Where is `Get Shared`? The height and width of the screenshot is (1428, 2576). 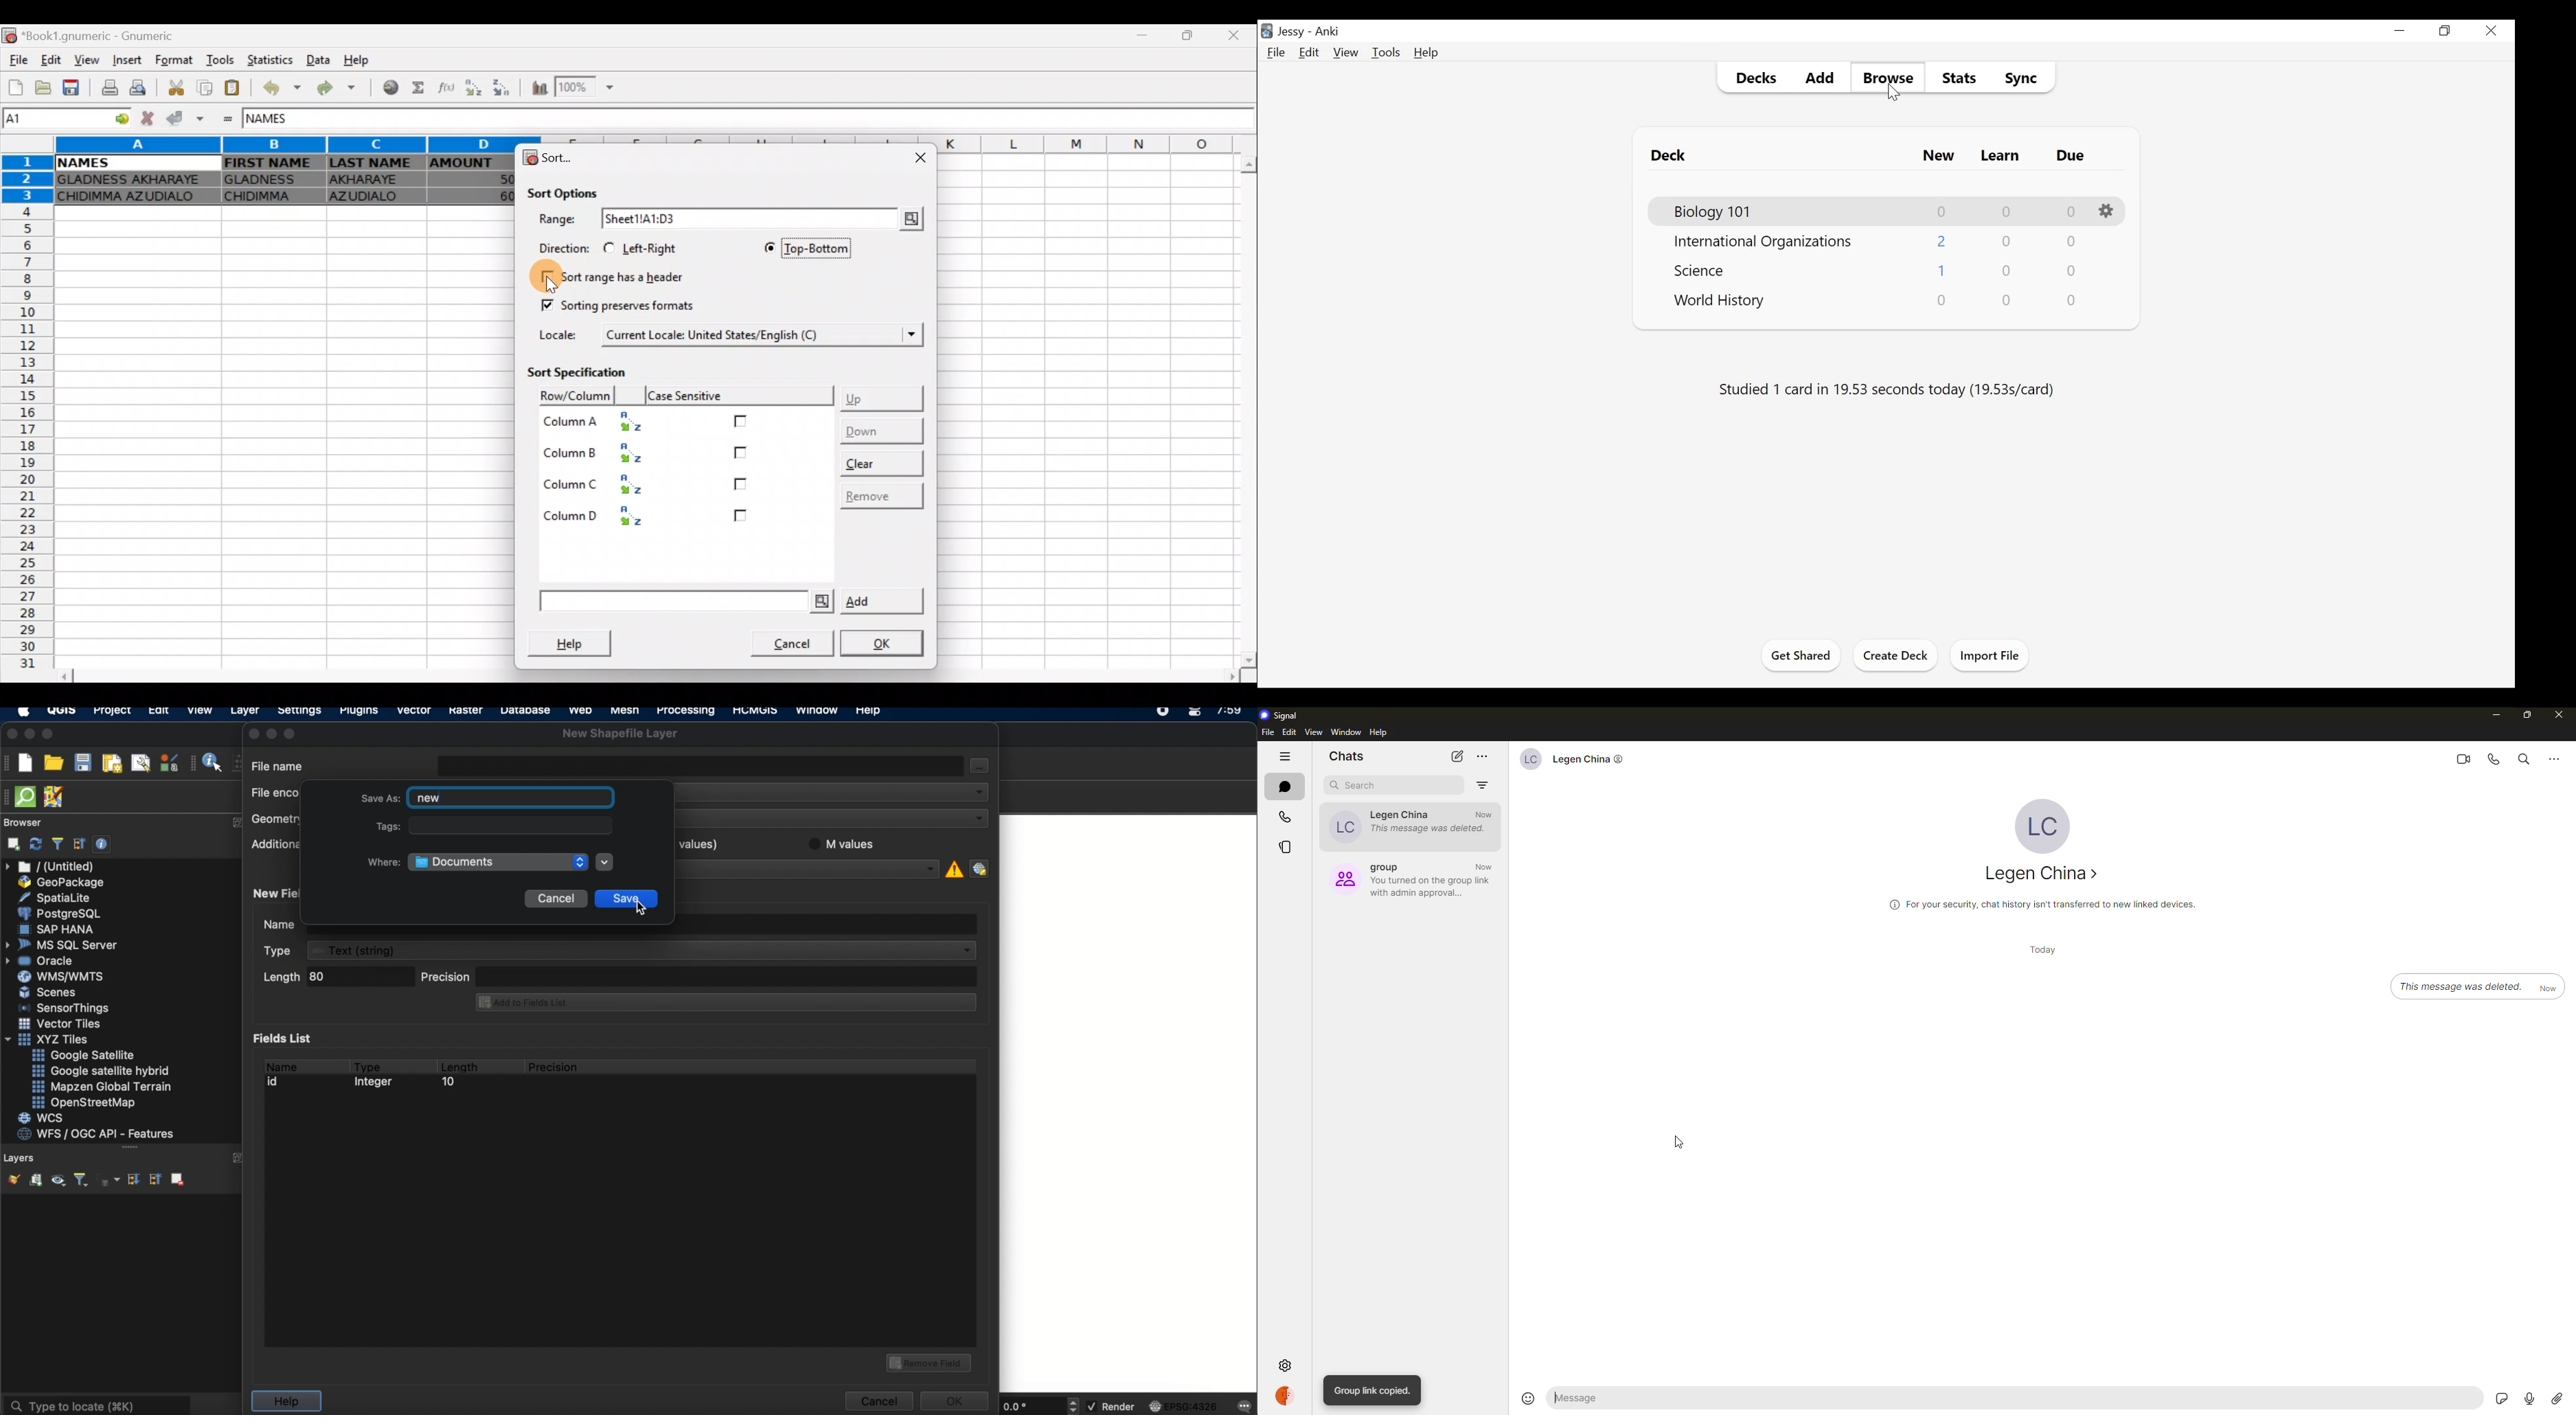
Get Shared is located at coordinates (1799, 658).